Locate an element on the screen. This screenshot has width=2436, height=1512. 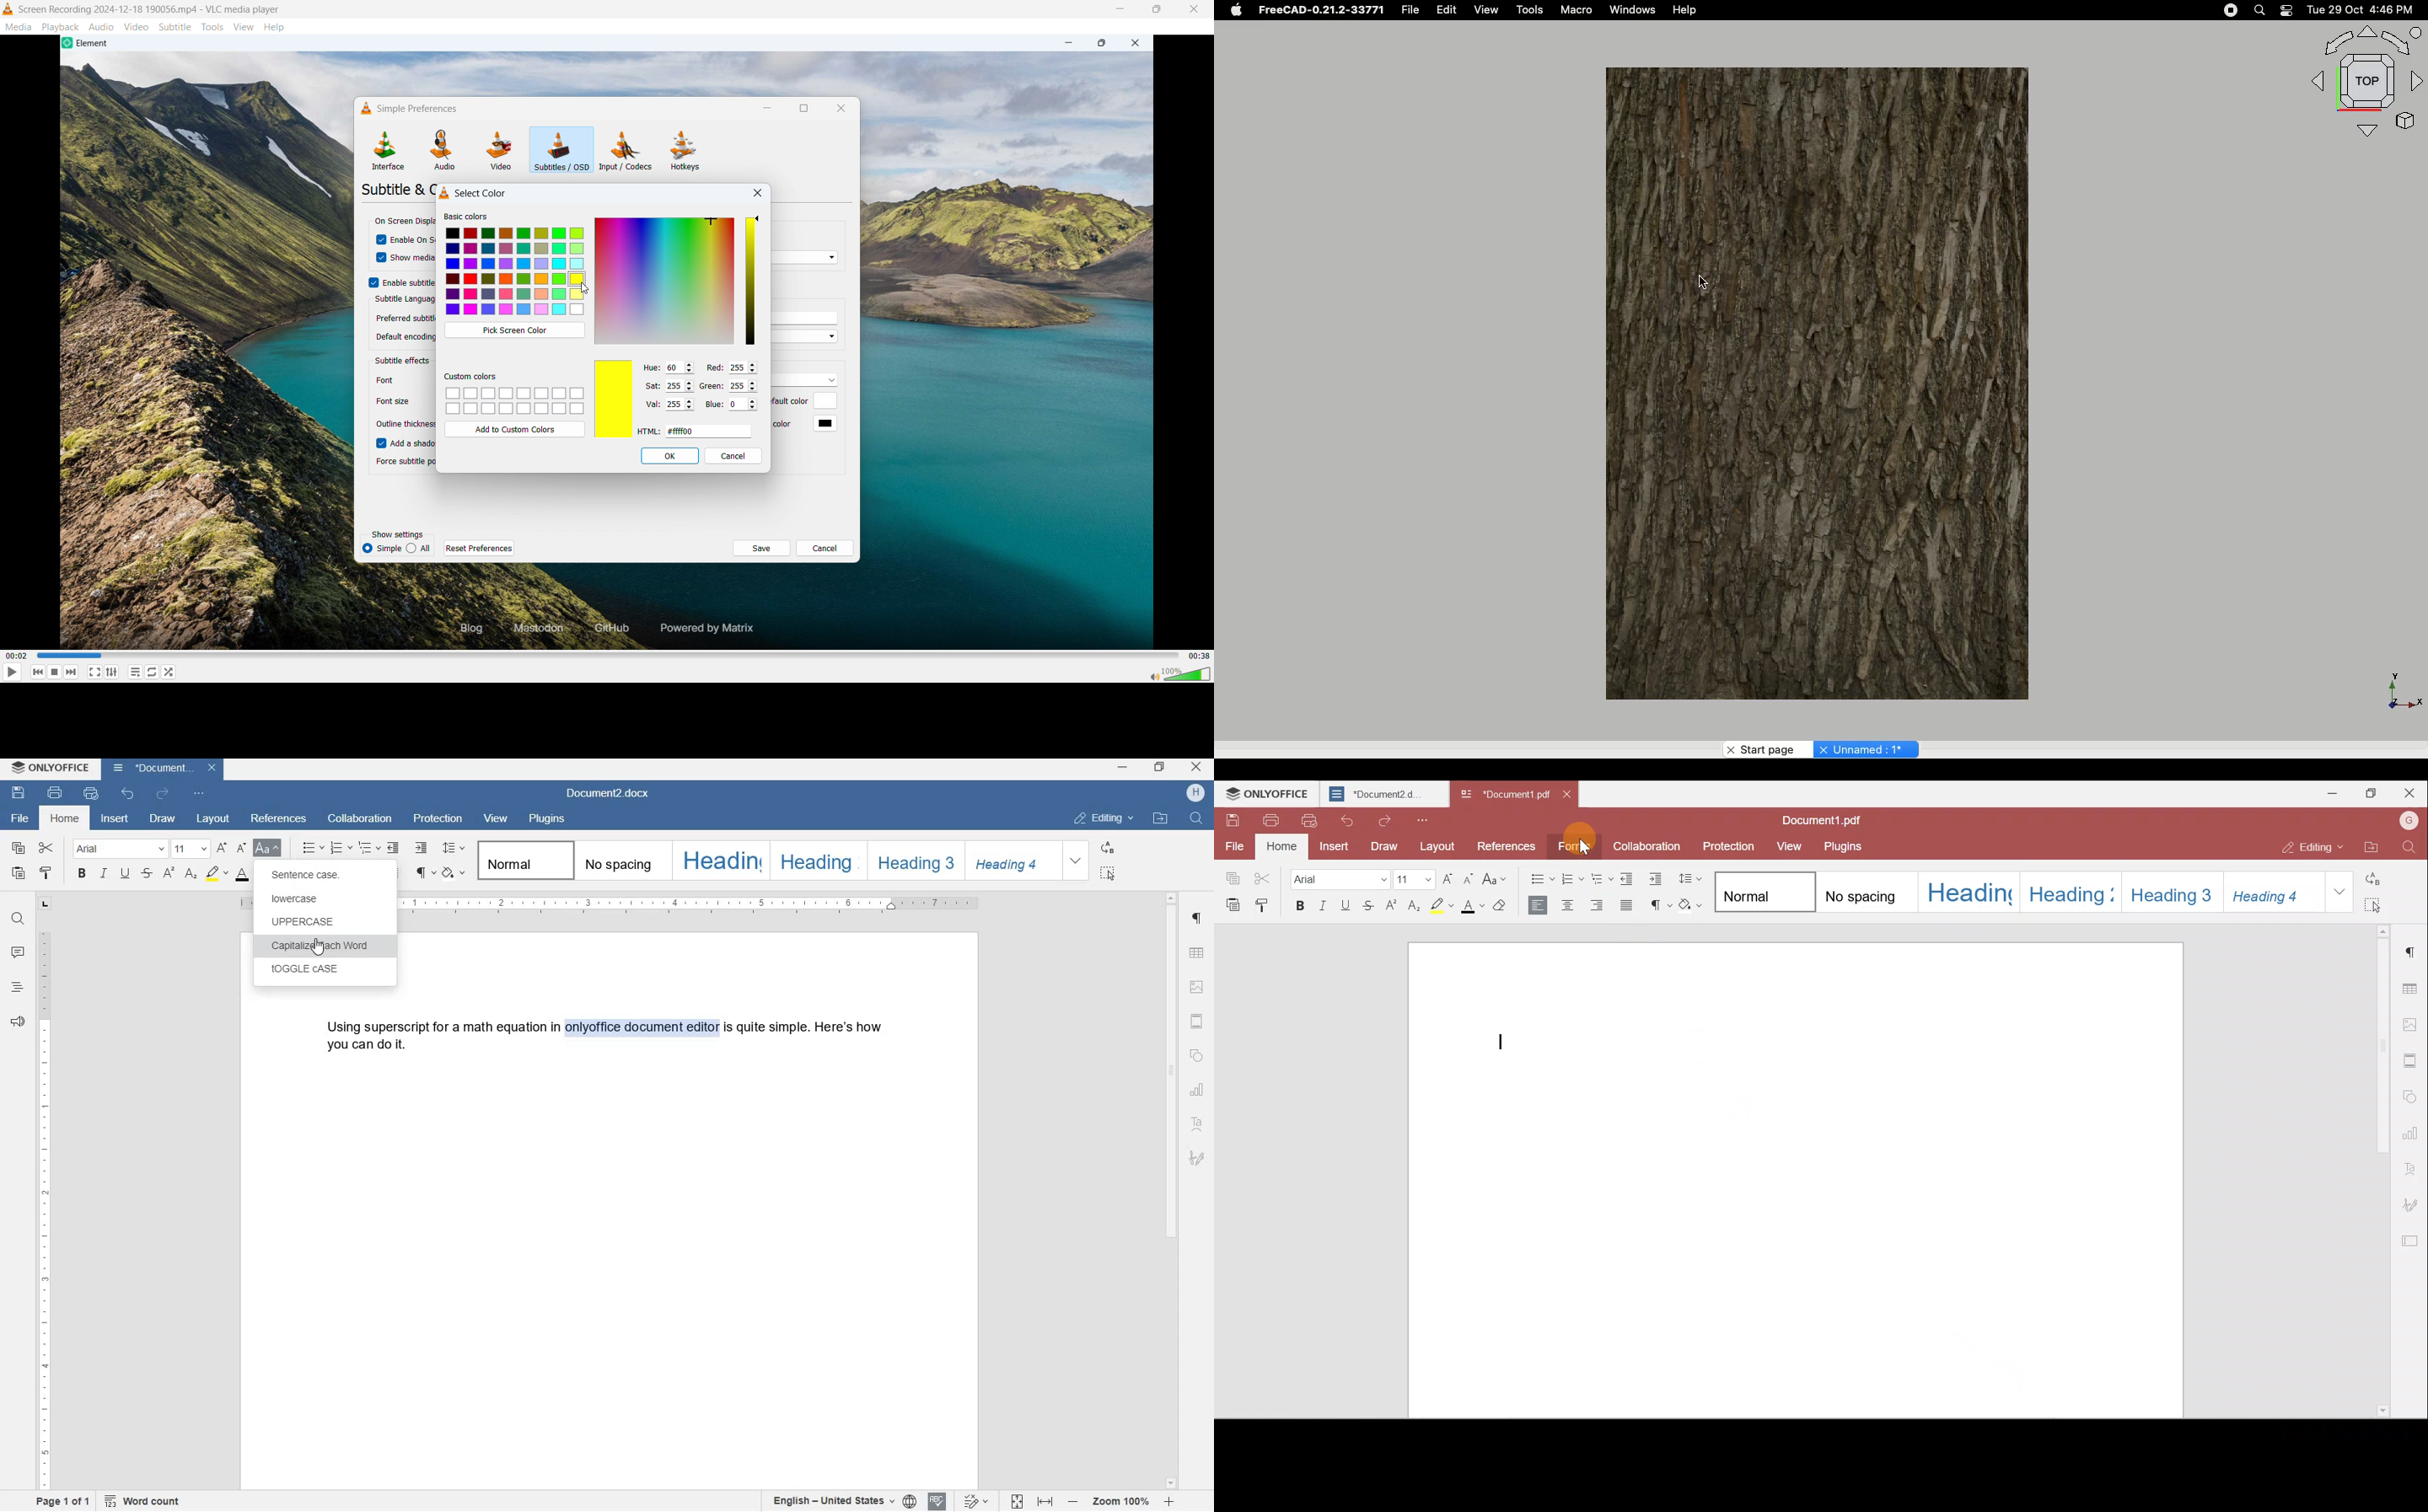
Input or codecs  is located at coordinates (626, 150).